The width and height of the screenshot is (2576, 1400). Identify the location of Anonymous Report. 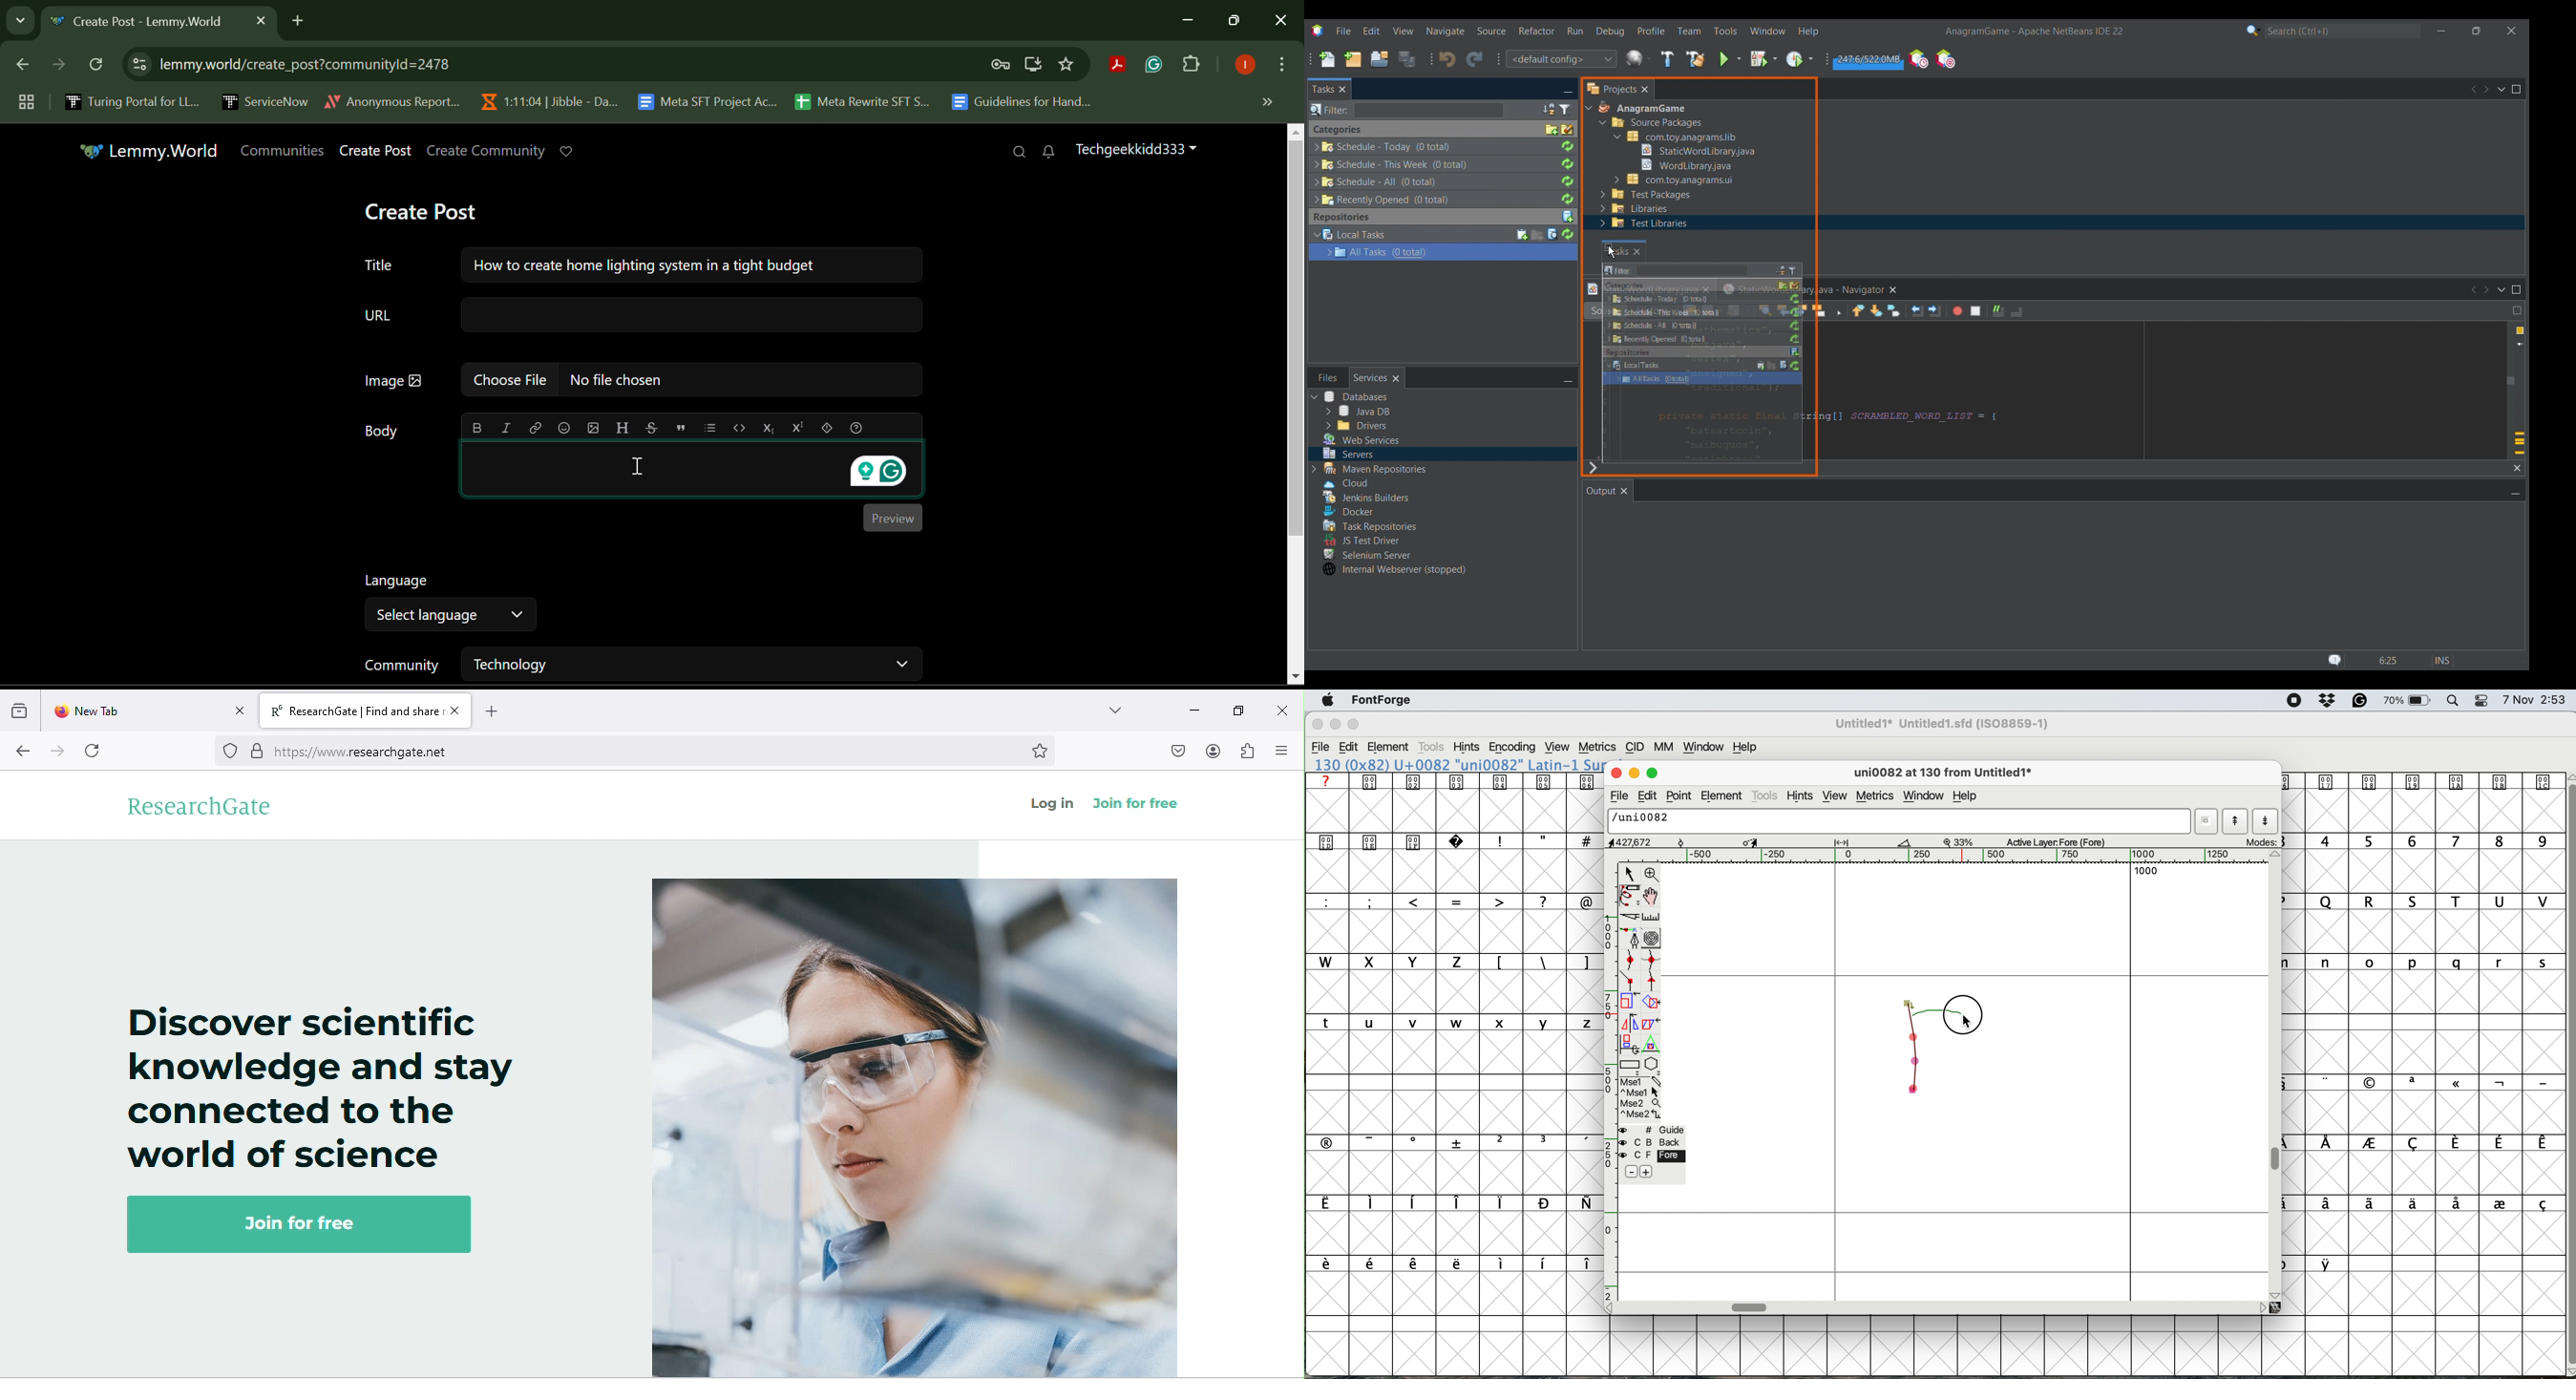
(392, 99).